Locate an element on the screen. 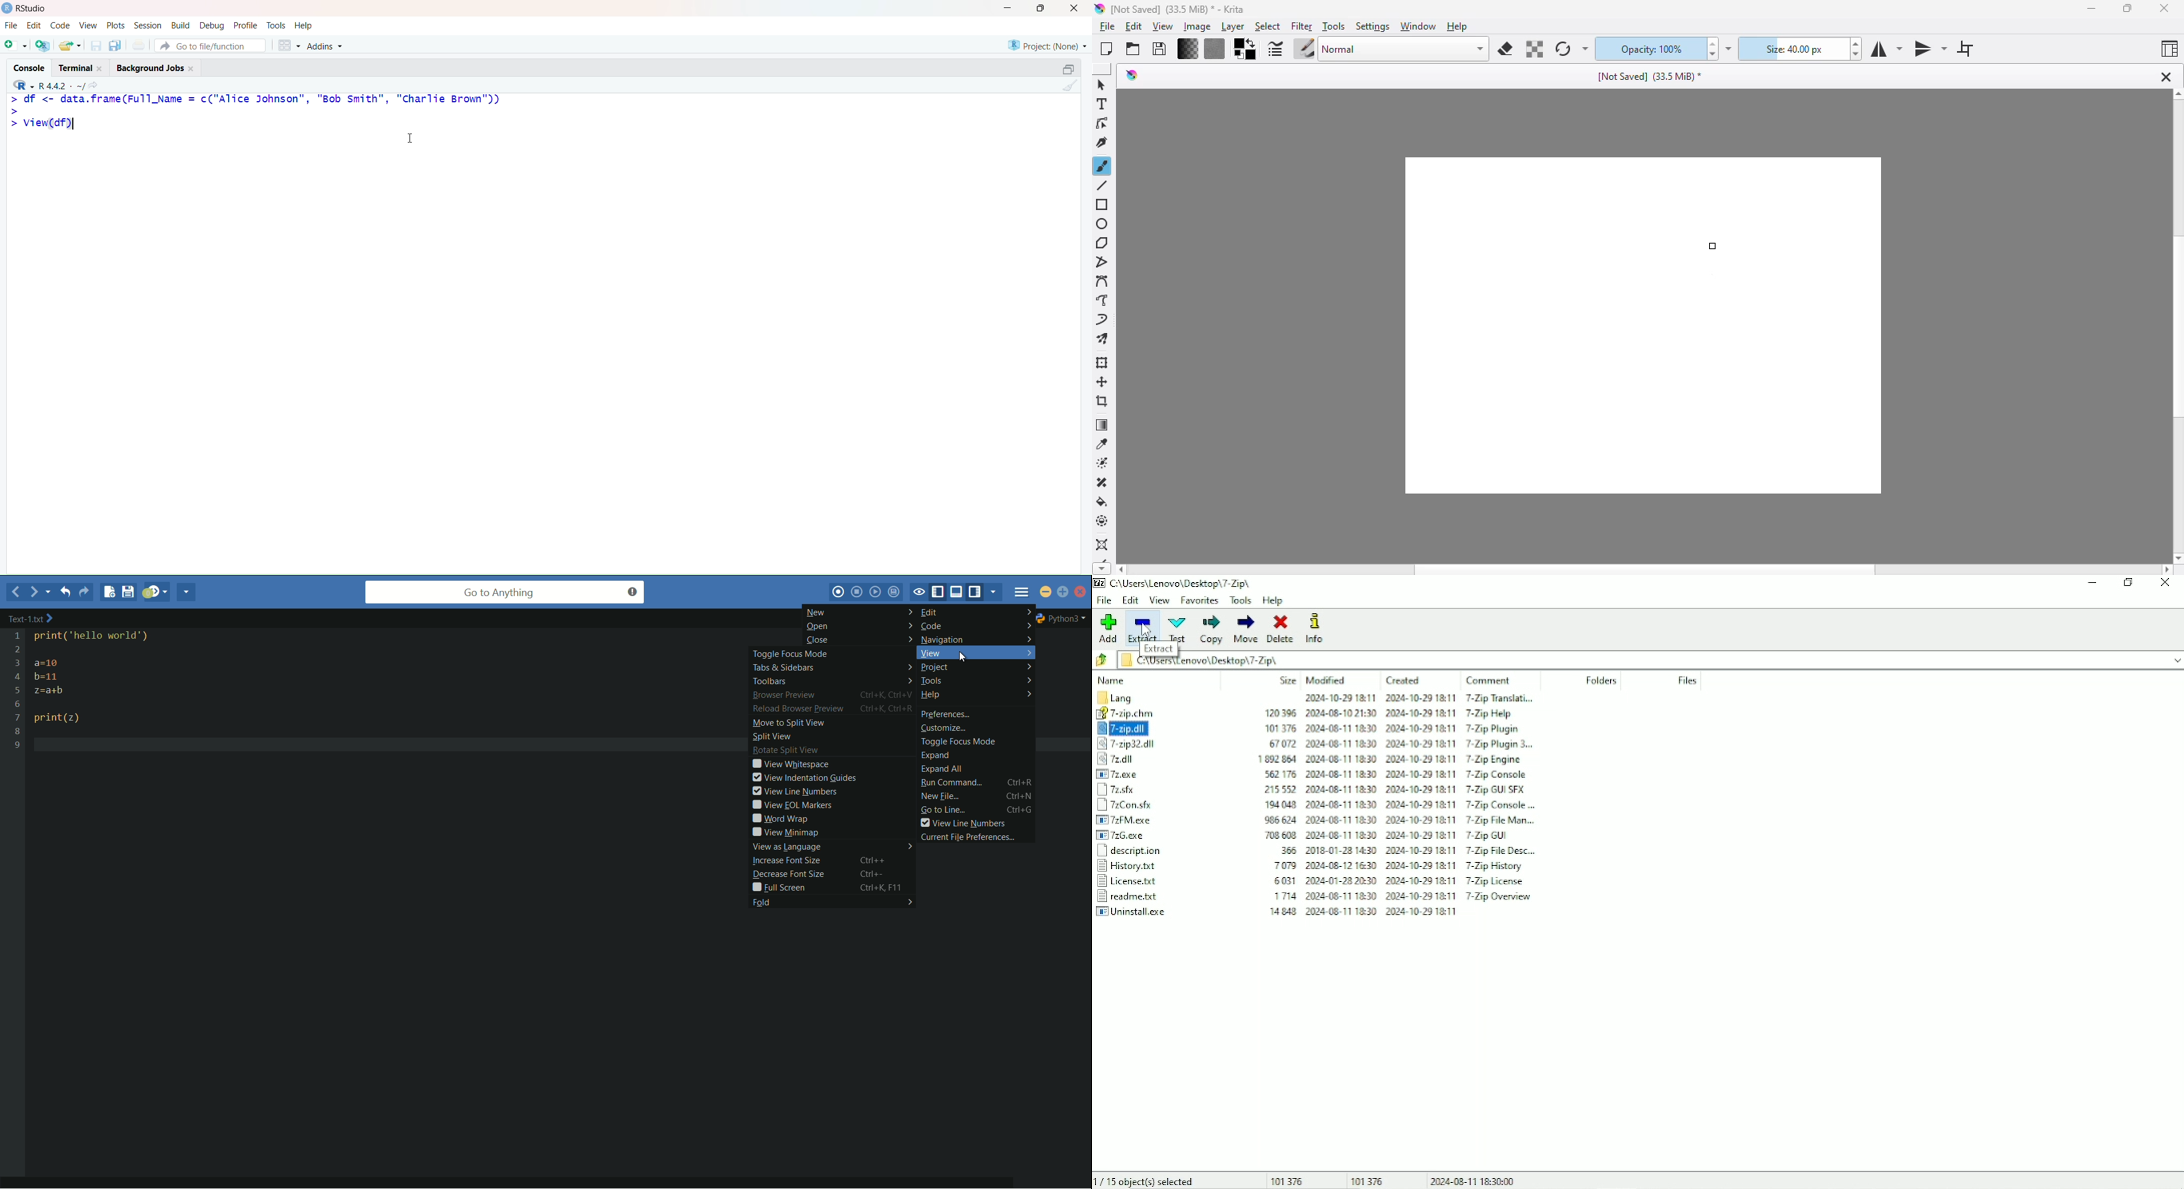 The image size is (2184, 1204). view line numbers is located at coordinates (794, 791).